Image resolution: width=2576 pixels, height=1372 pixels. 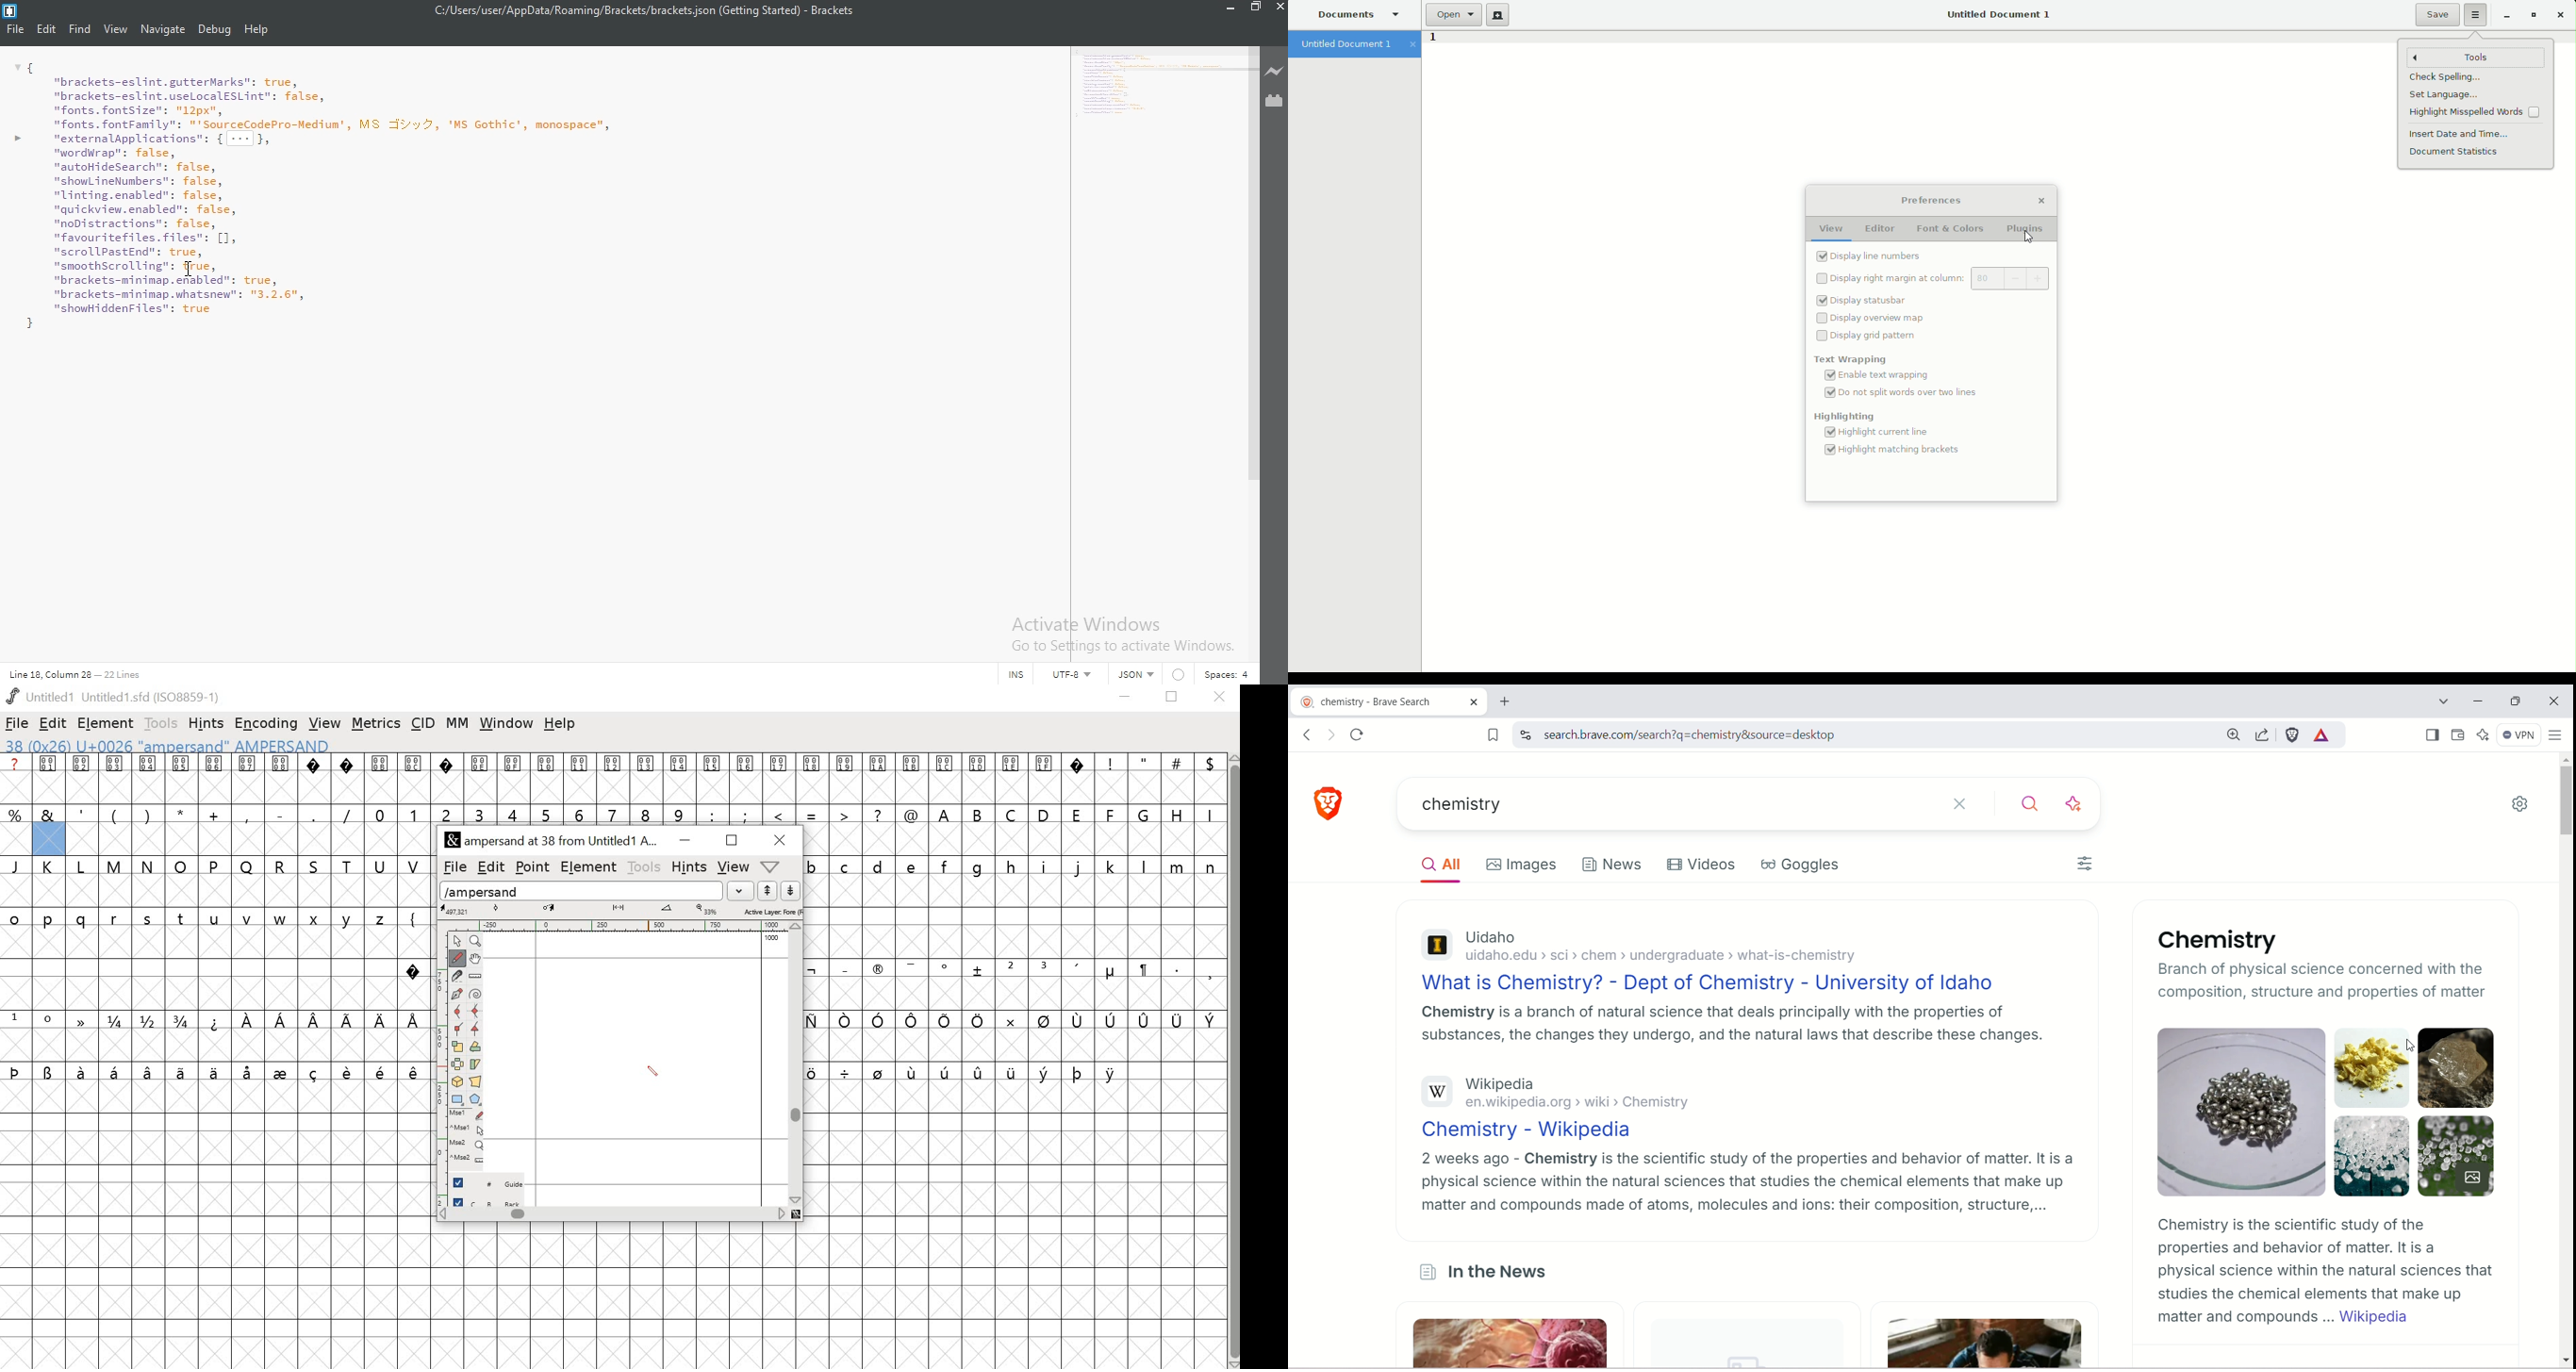 I want to click on u, so click(x=216, y=920).